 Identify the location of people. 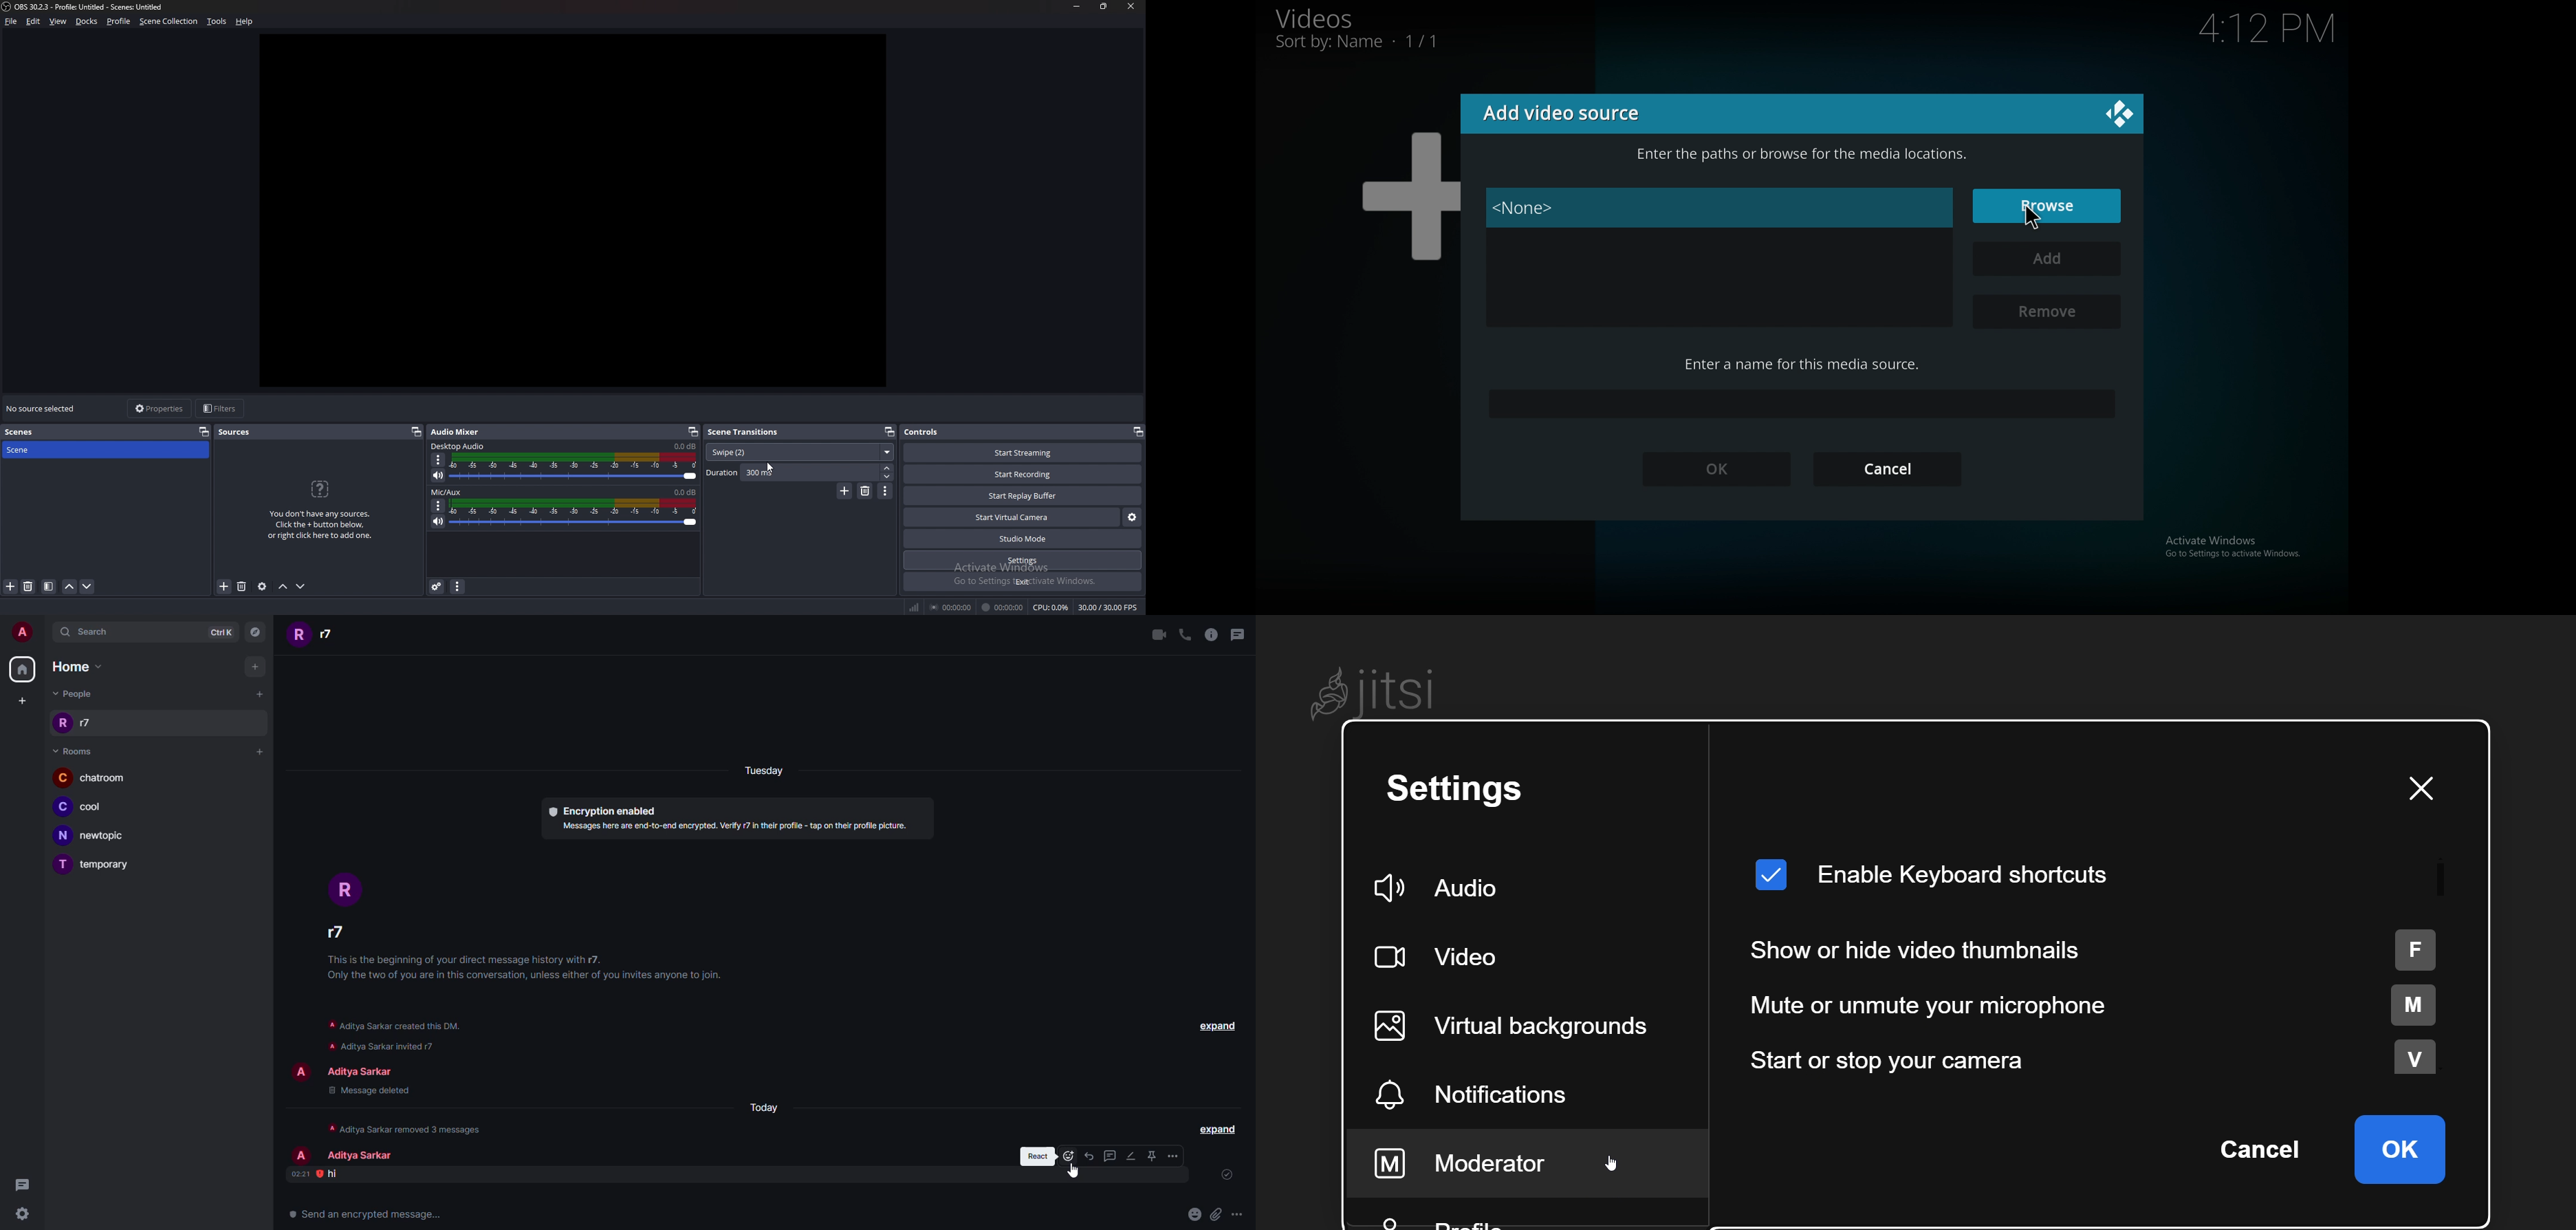
(75, 694).